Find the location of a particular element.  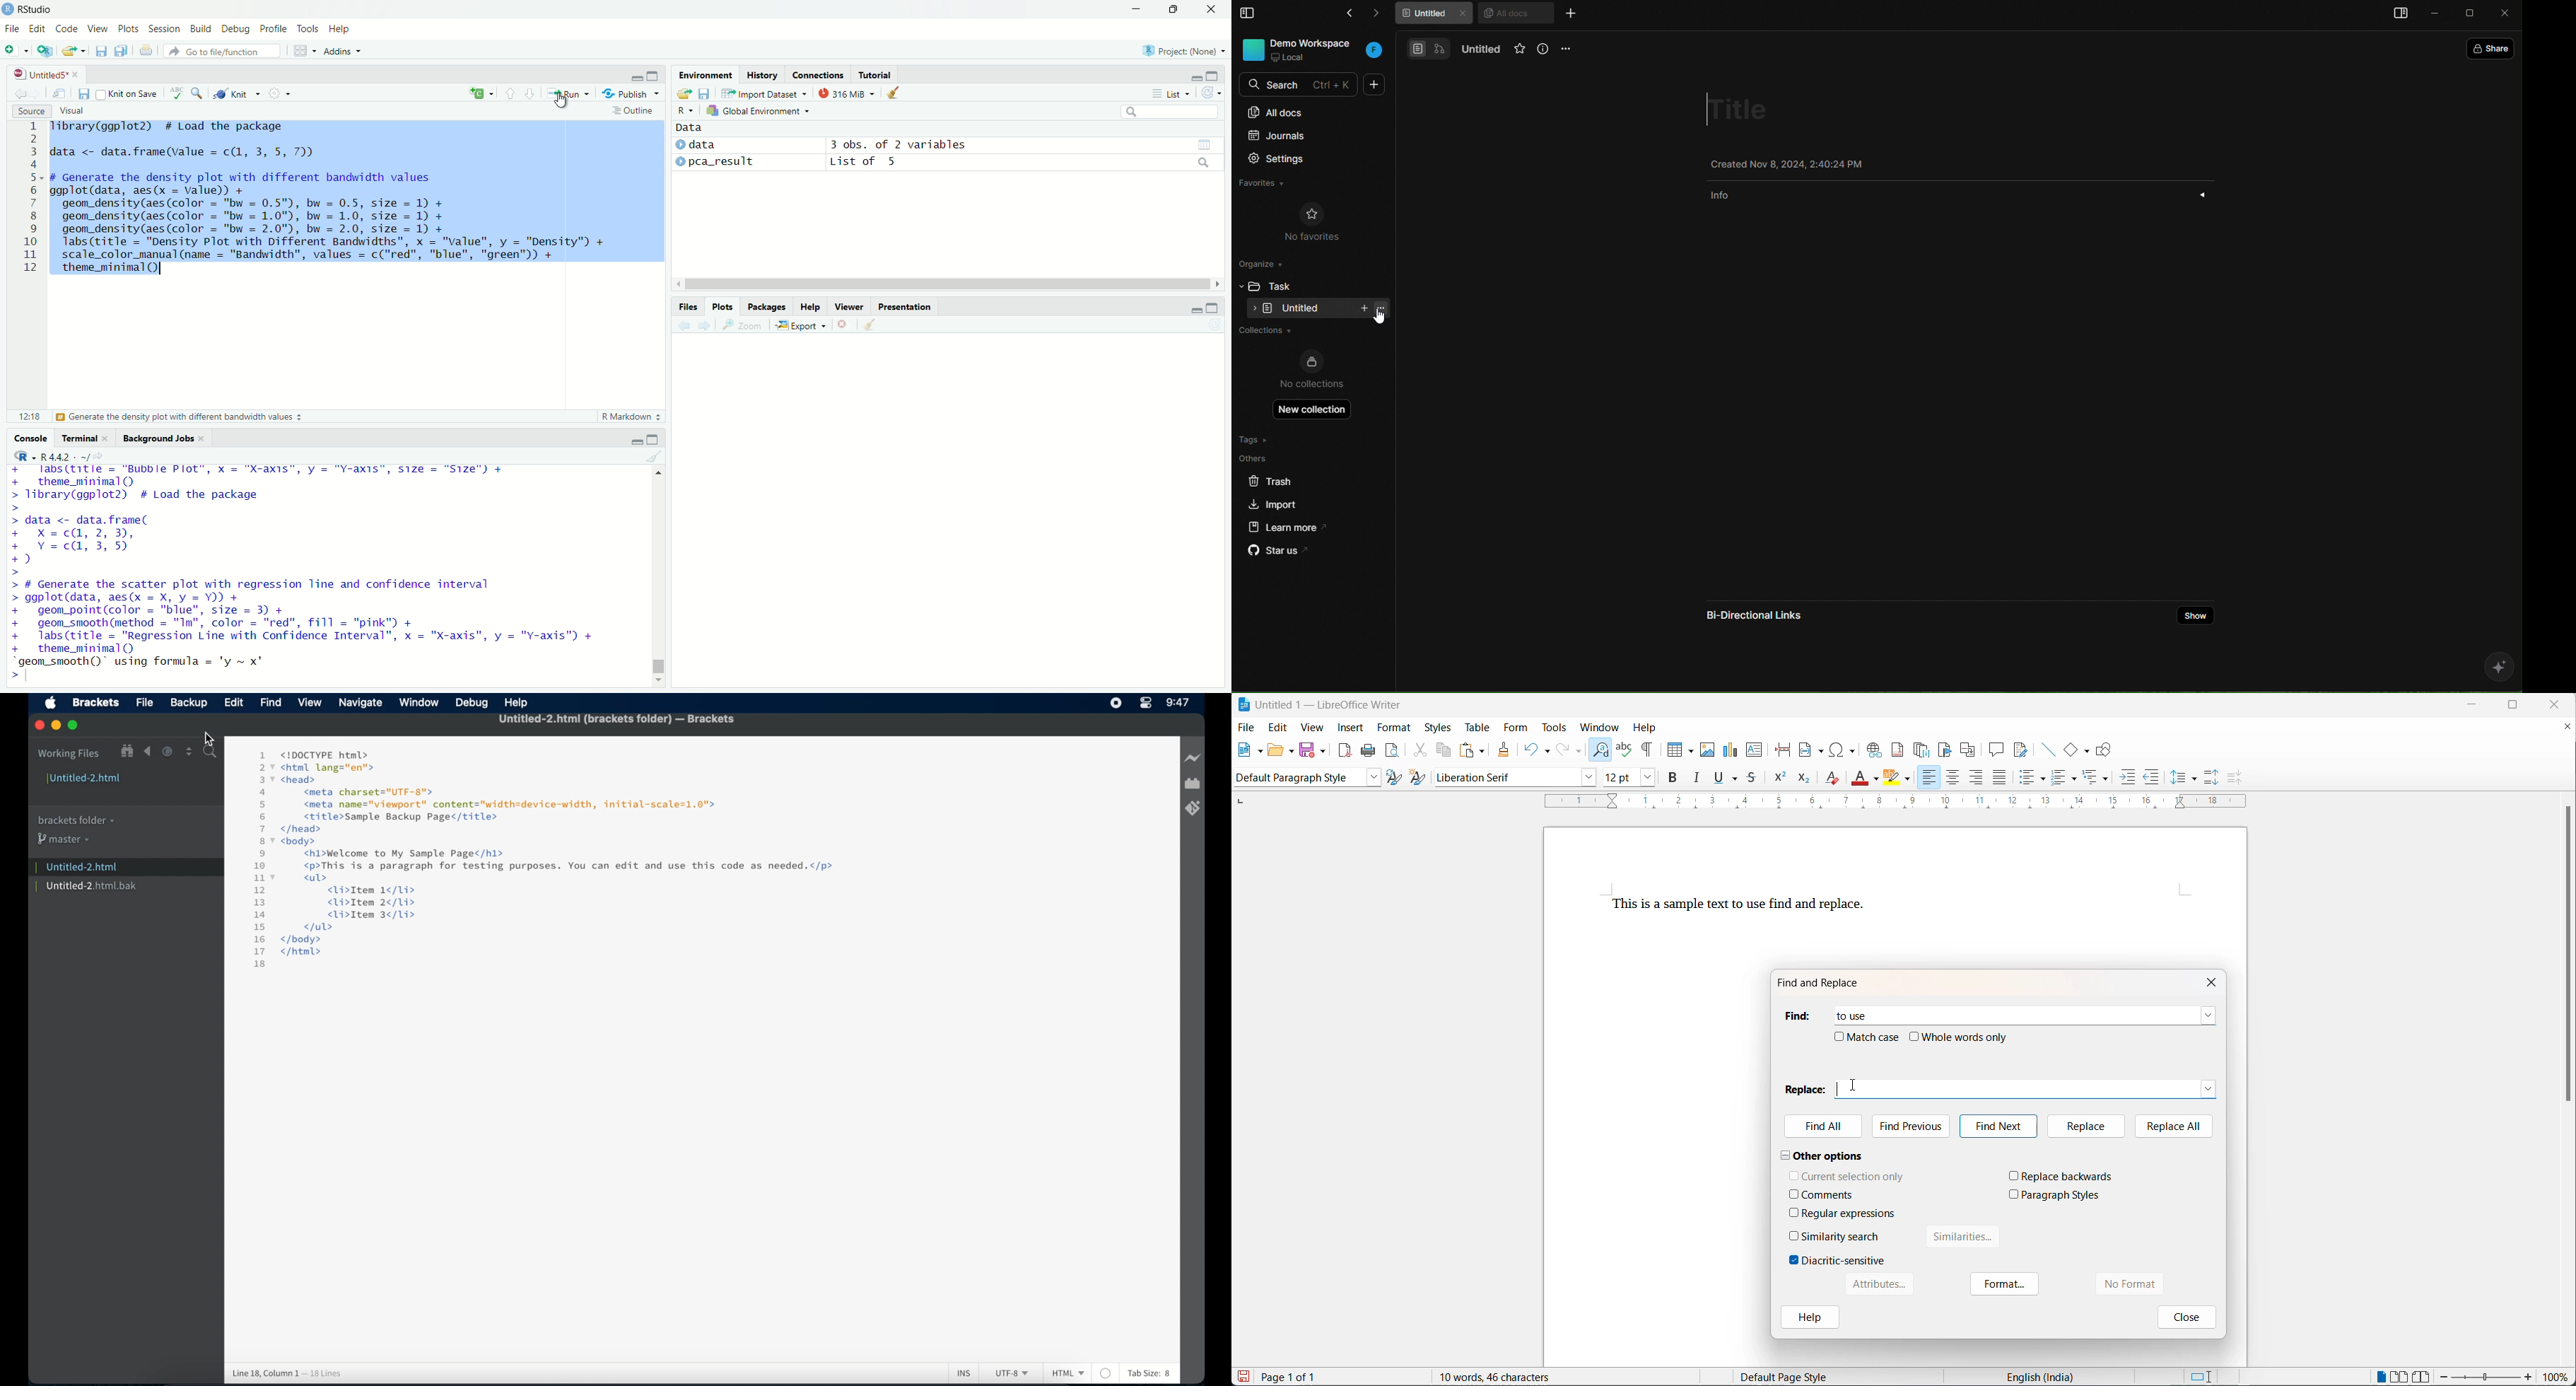

increase zoom is located at coordinates (2530, 1378).